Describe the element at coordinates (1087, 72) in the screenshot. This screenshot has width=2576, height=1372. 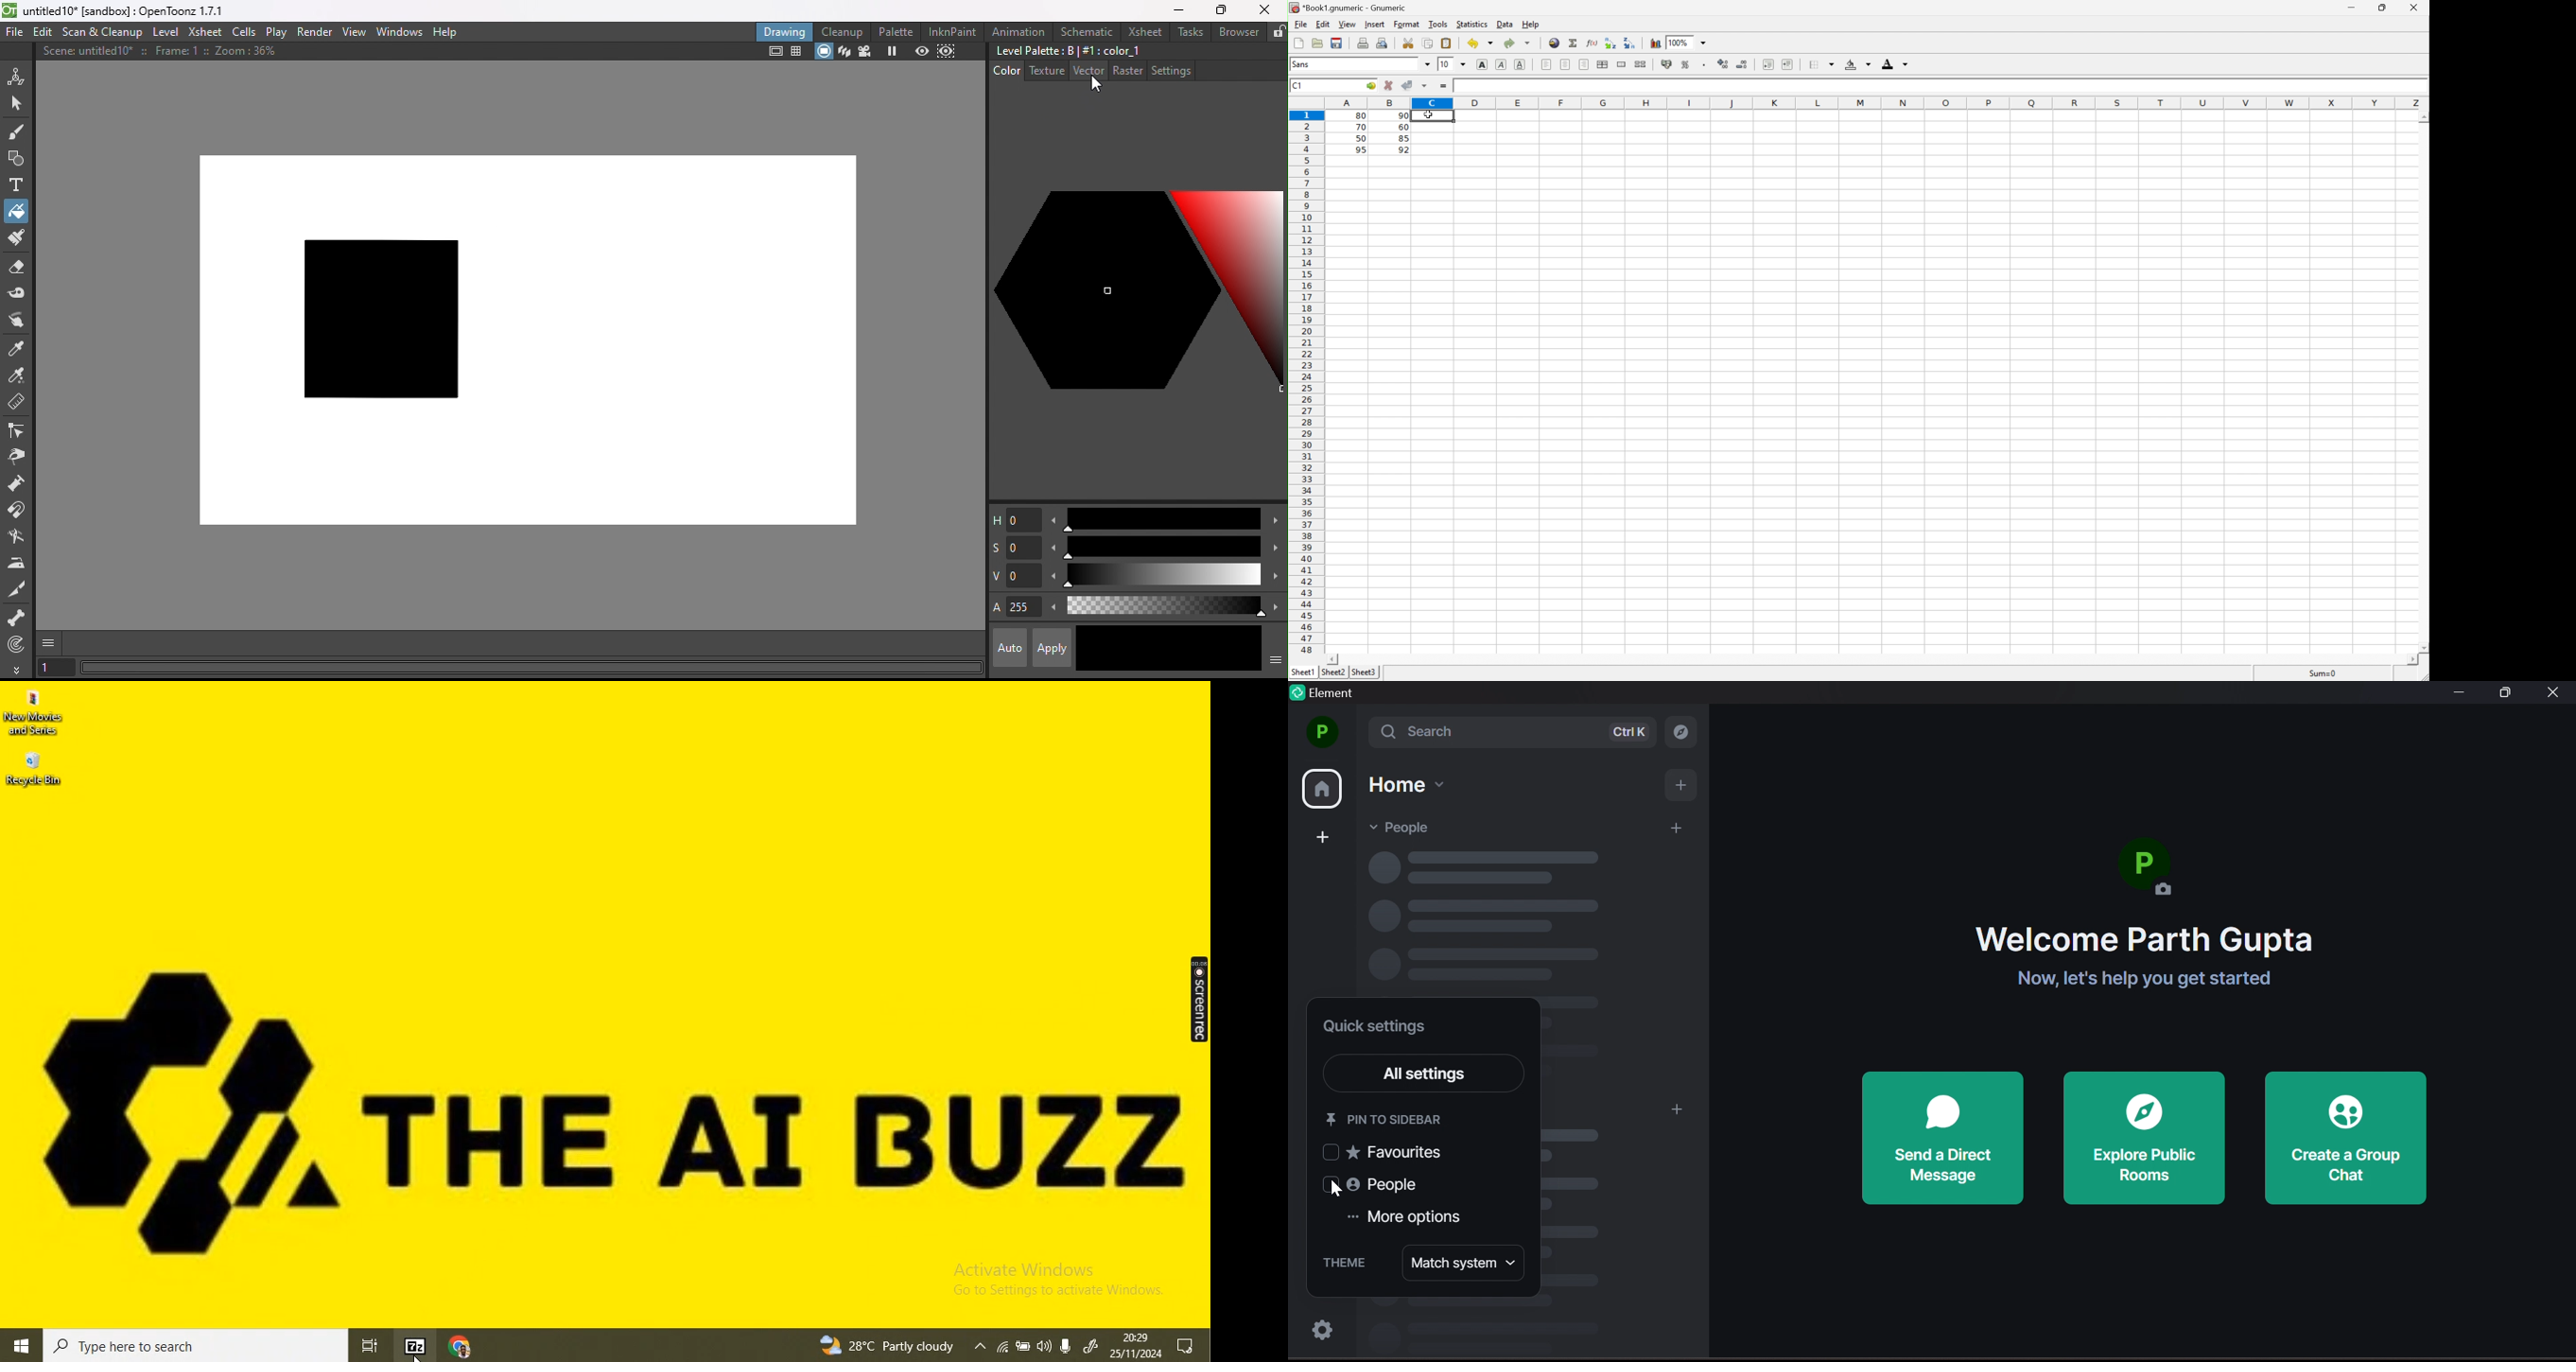
I see `Vector` at that location.